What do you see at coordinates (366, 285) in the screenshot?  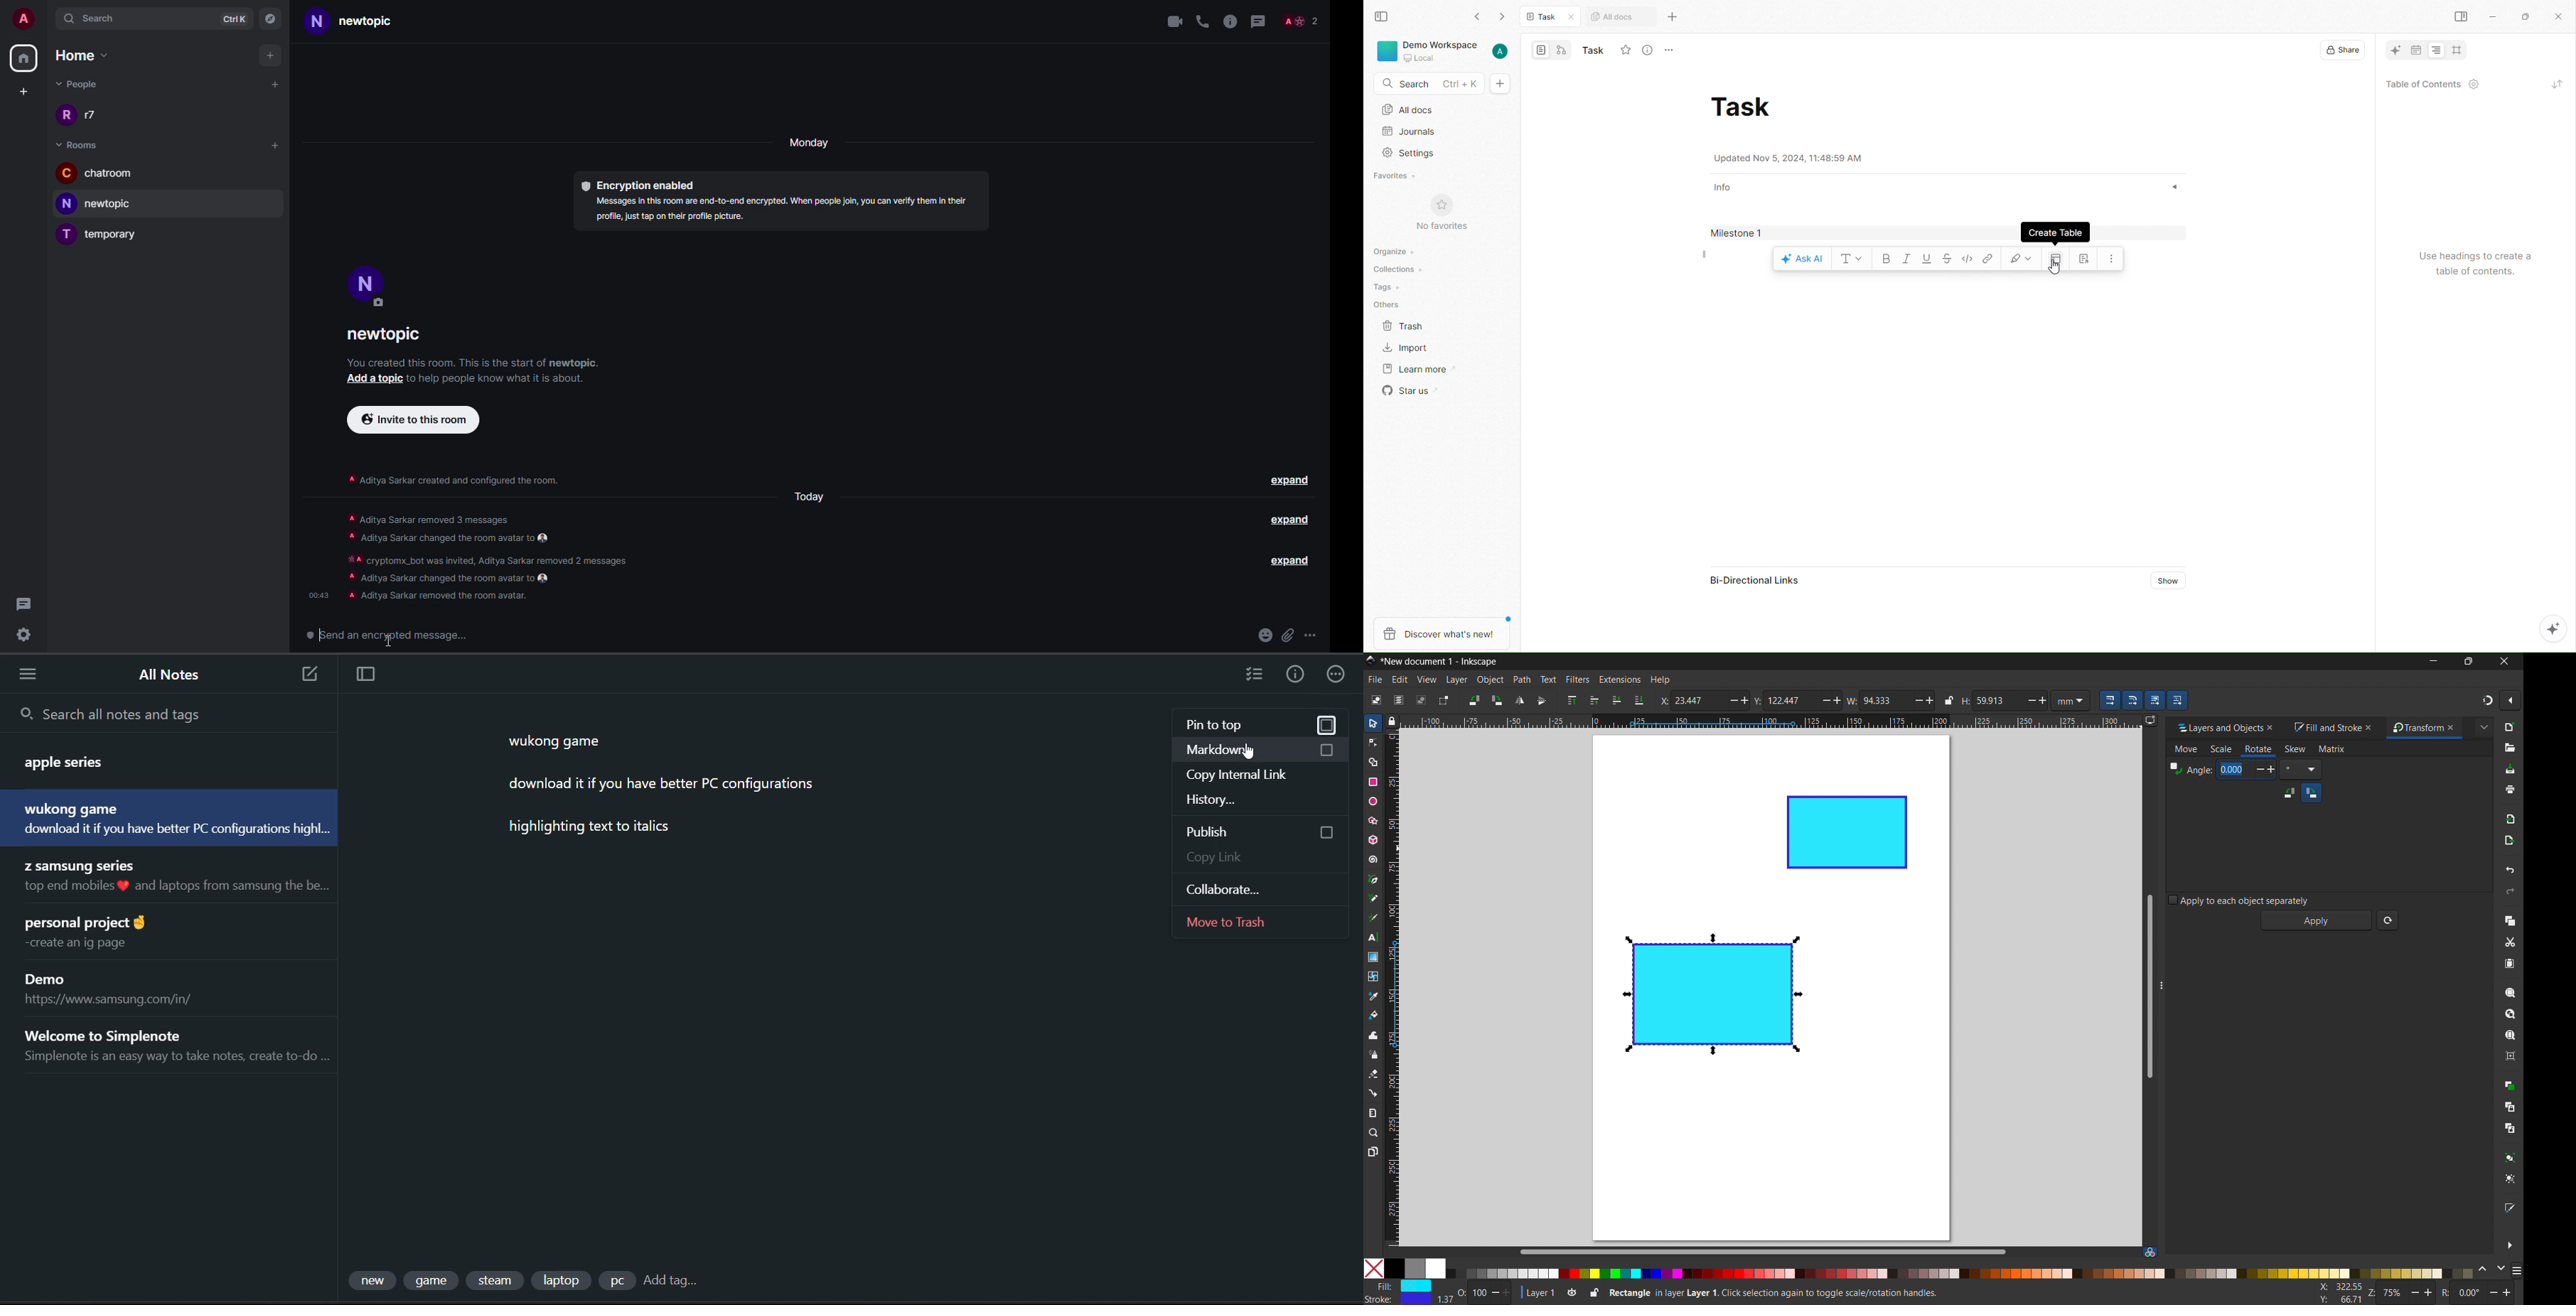 I see `profile` at bounding box center [366, 285].